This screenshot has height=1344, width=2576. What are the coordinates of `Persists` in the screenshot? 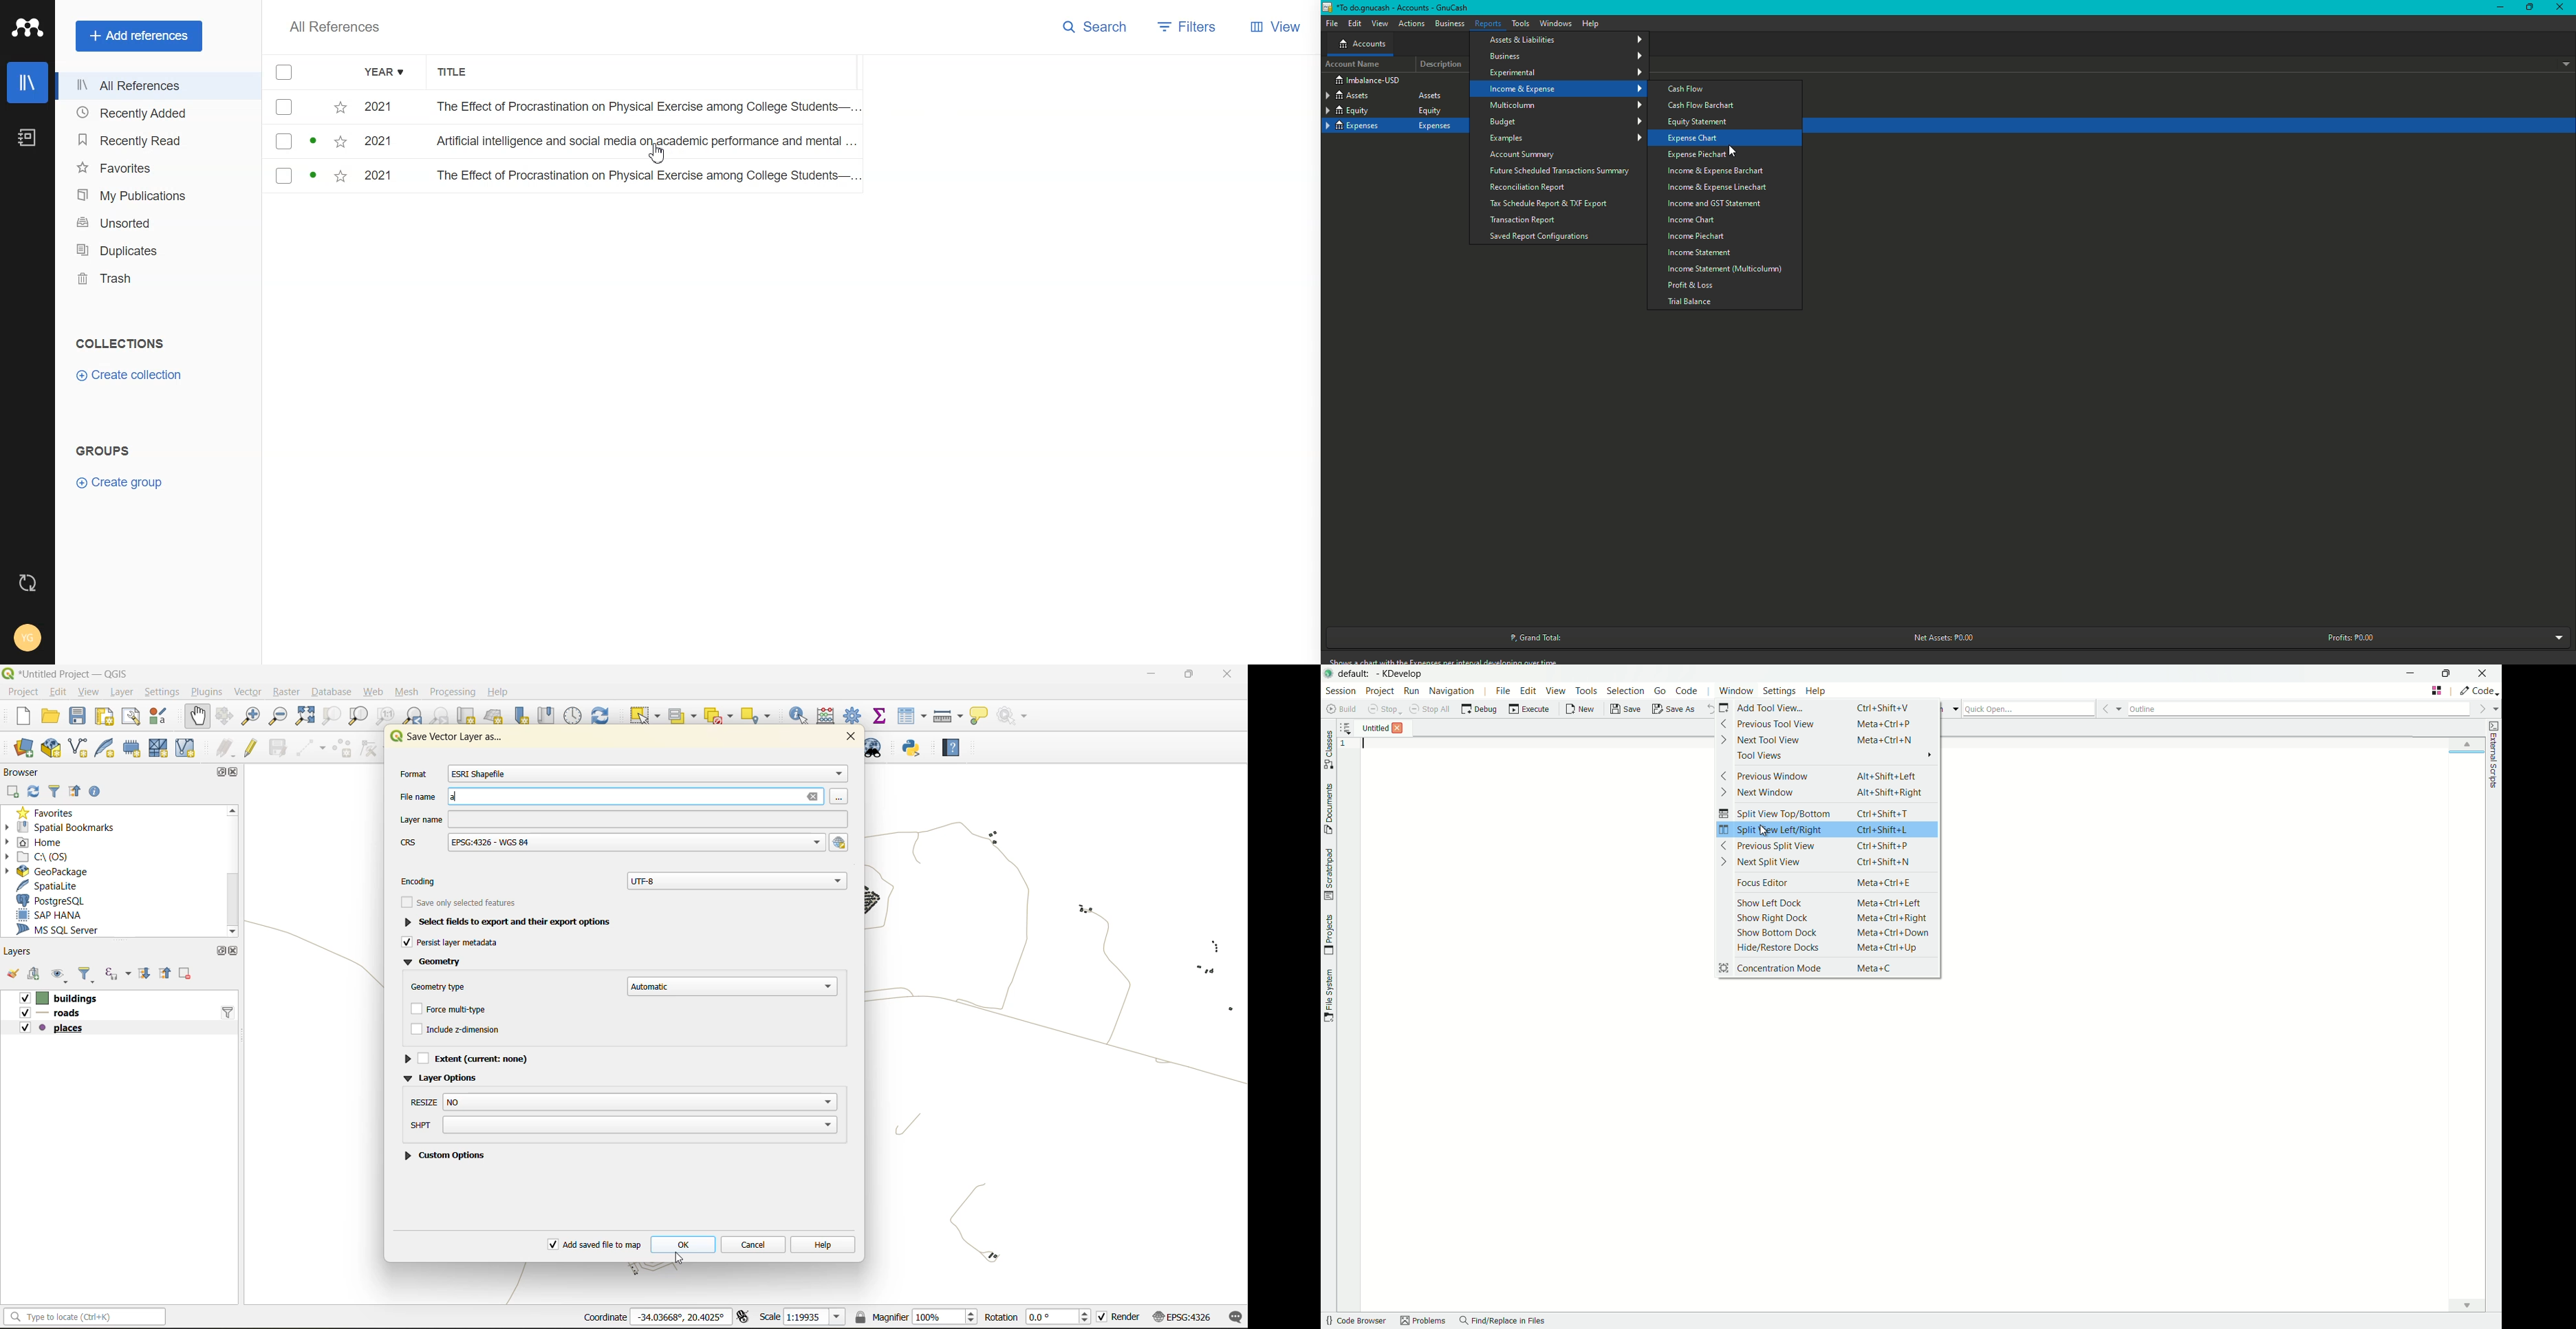 It's located at (452, 944).